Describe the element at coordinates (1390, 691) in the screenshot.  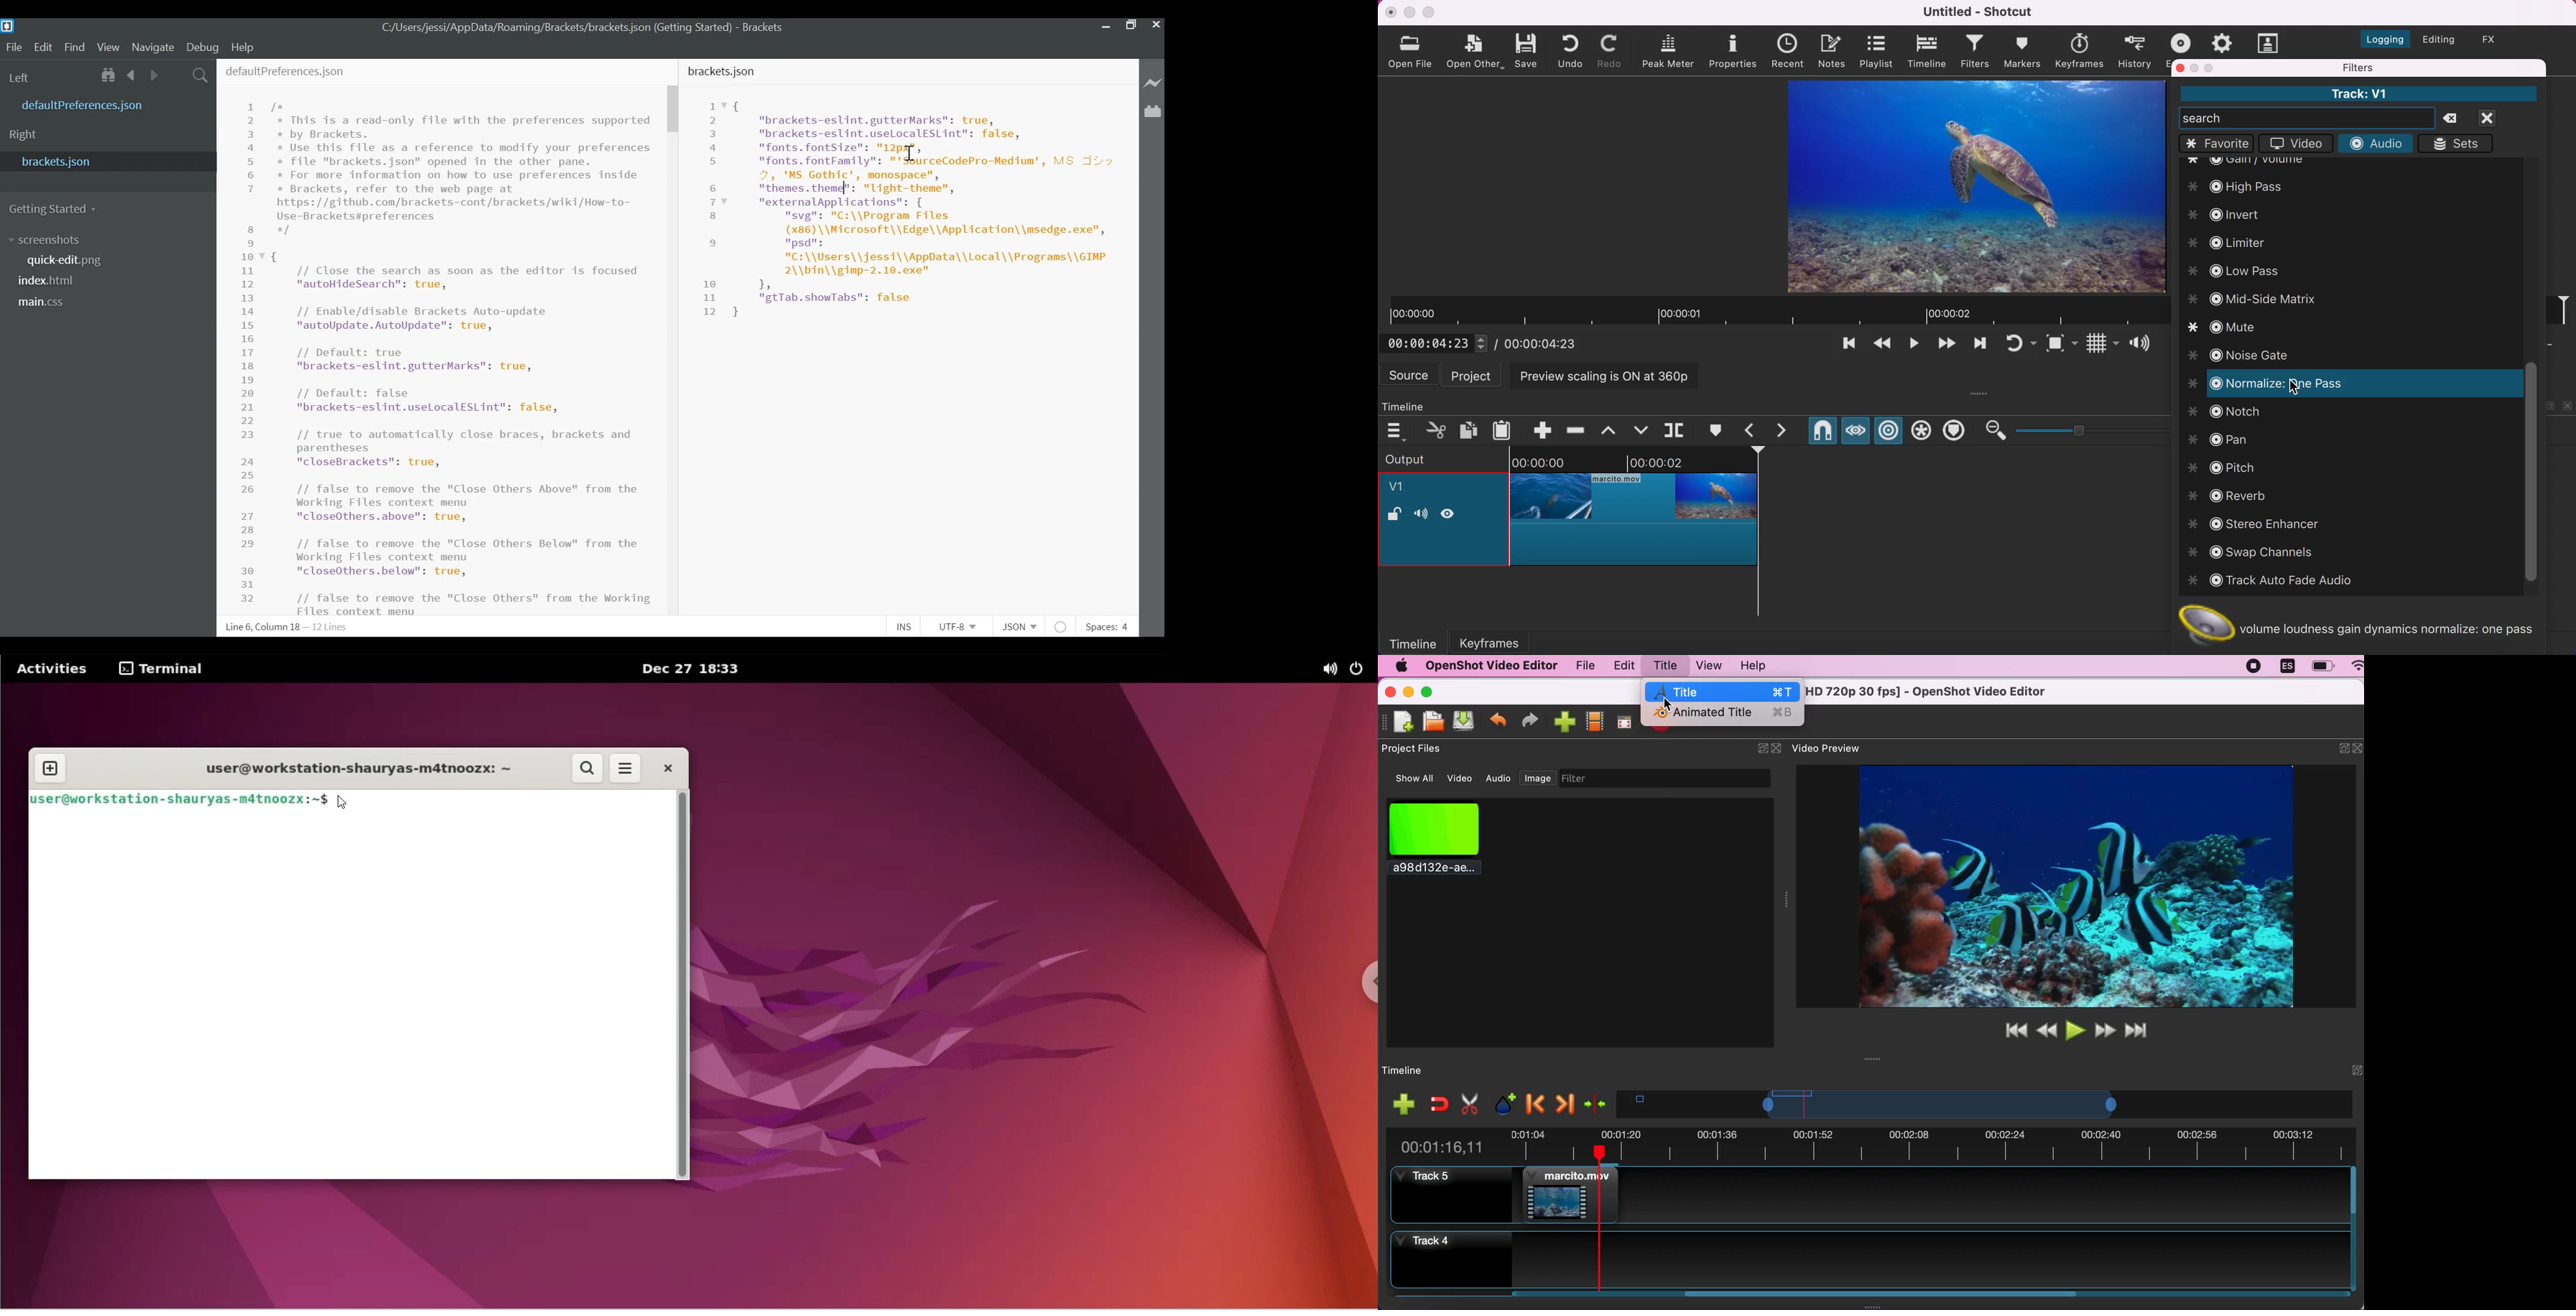
I see `close` at that location.